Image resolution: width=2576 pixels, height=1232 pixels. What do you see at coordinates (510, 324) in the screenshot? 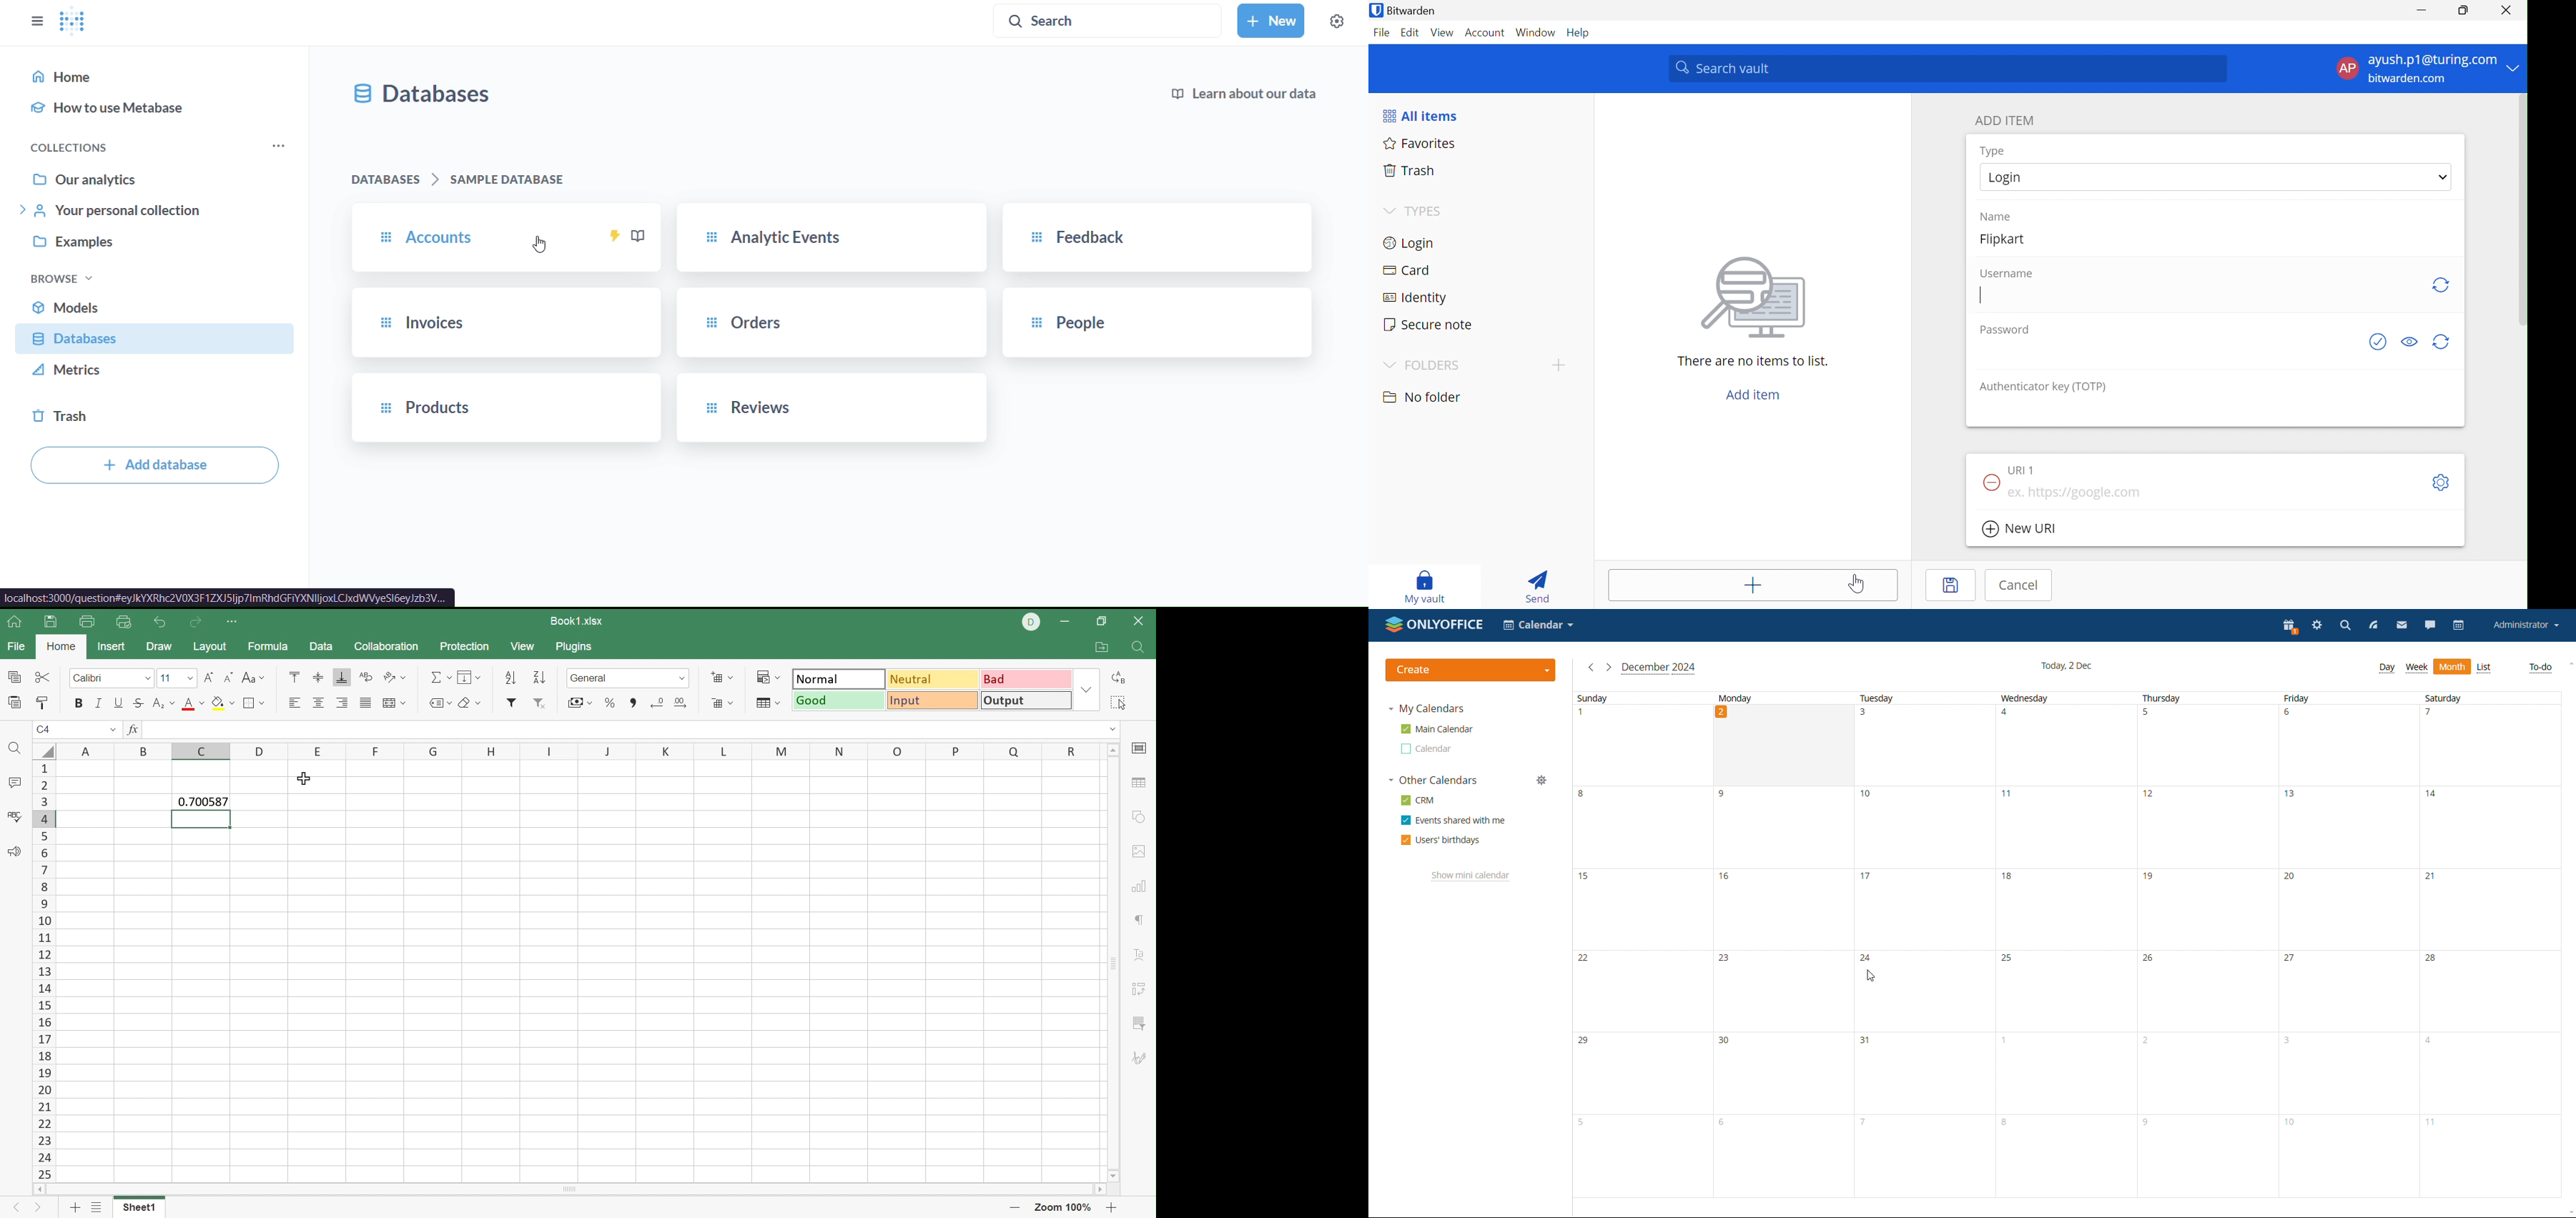
I see `invoices` at bounding box center [510, 324].